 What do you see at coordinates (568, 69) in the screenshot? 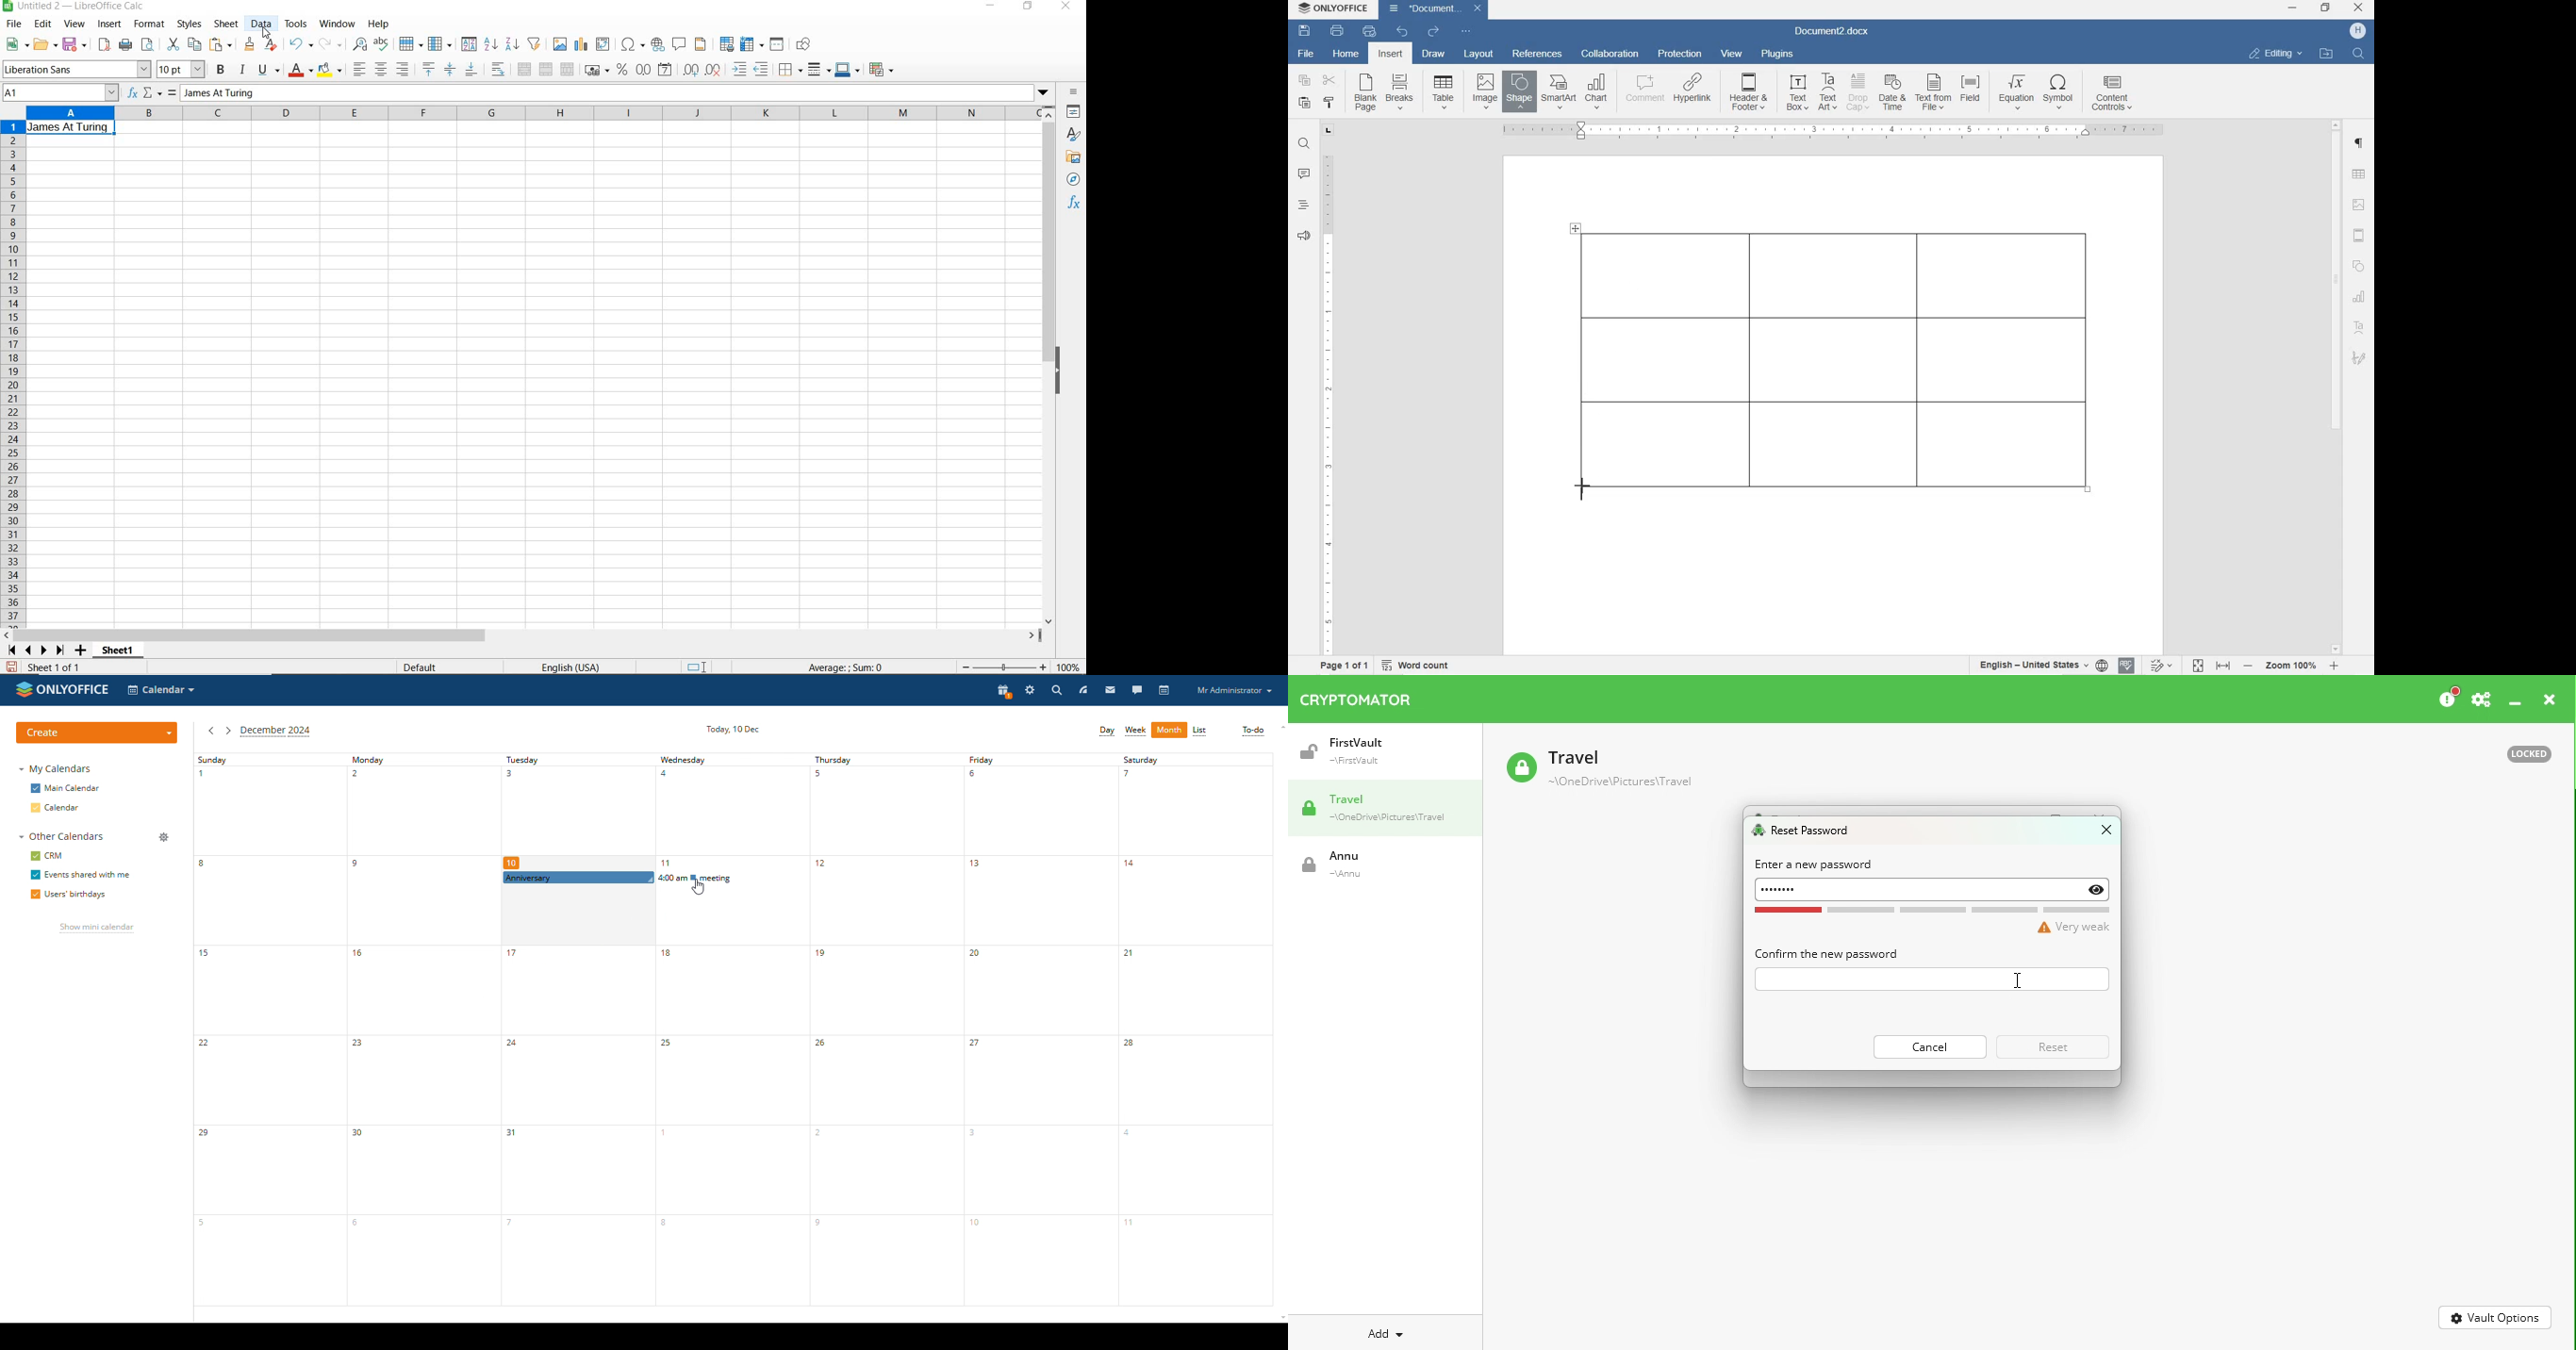
I see `unmerge cells` at bounding box center [568, 69].